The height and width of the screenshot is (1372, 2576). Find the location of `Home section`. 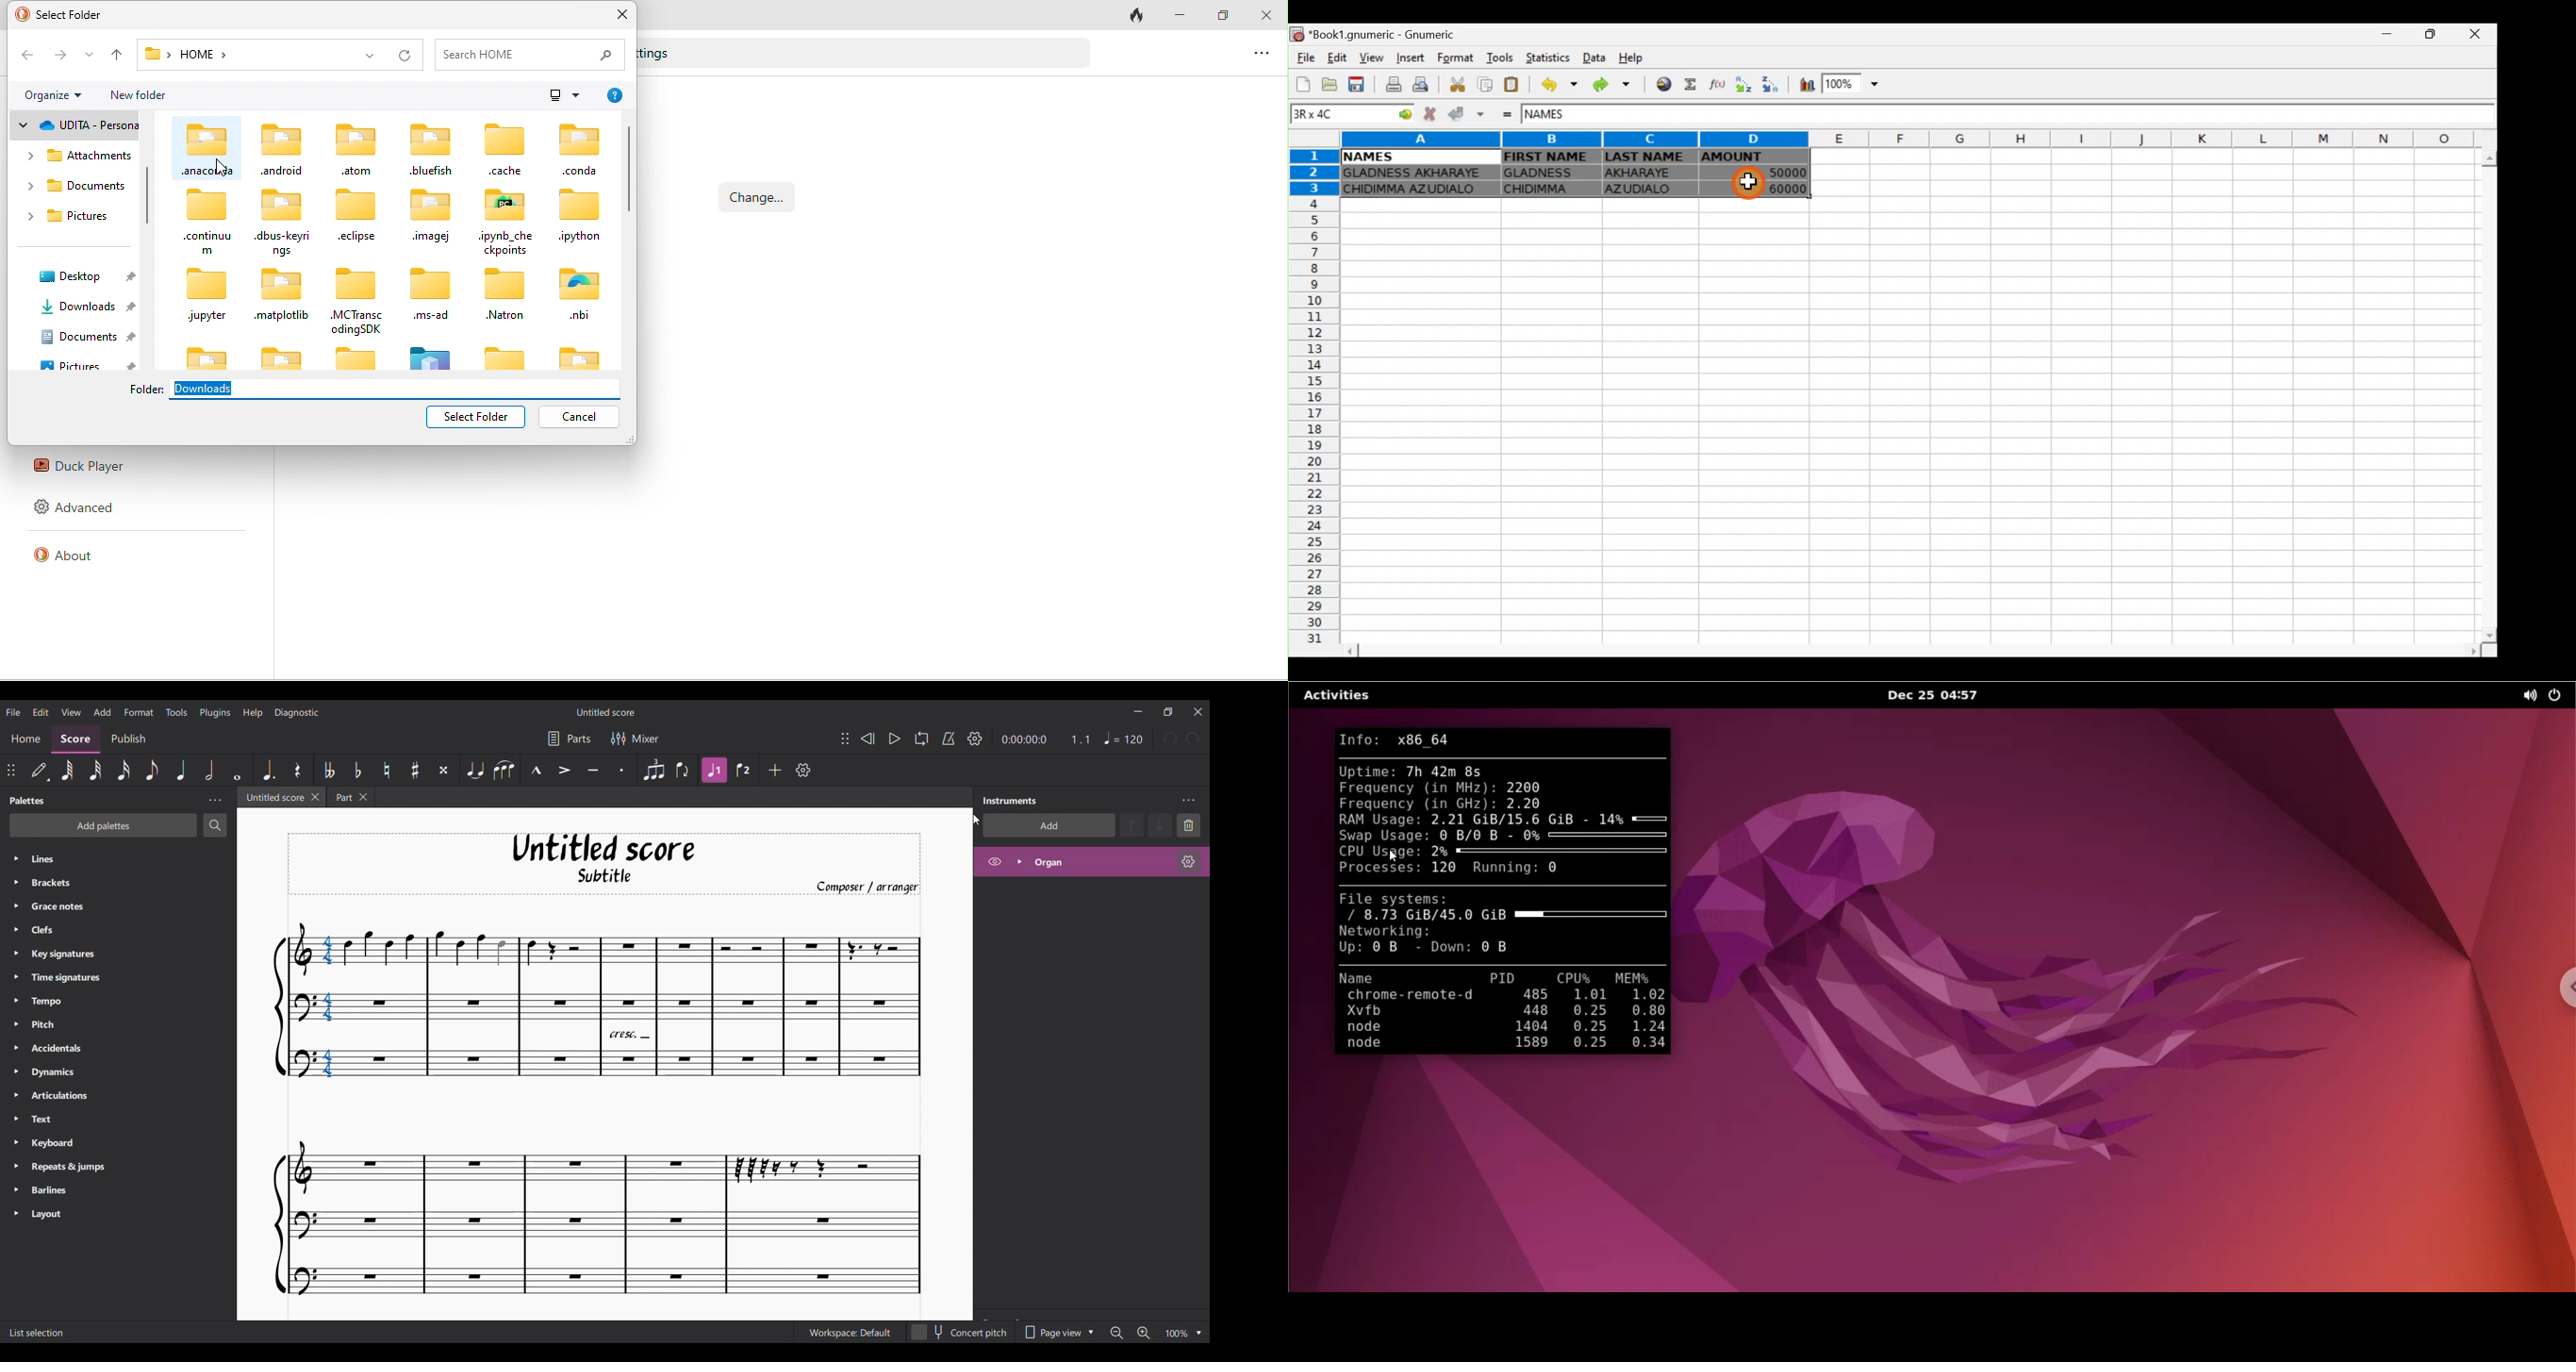

Home section is located at coordinates (25, 739).